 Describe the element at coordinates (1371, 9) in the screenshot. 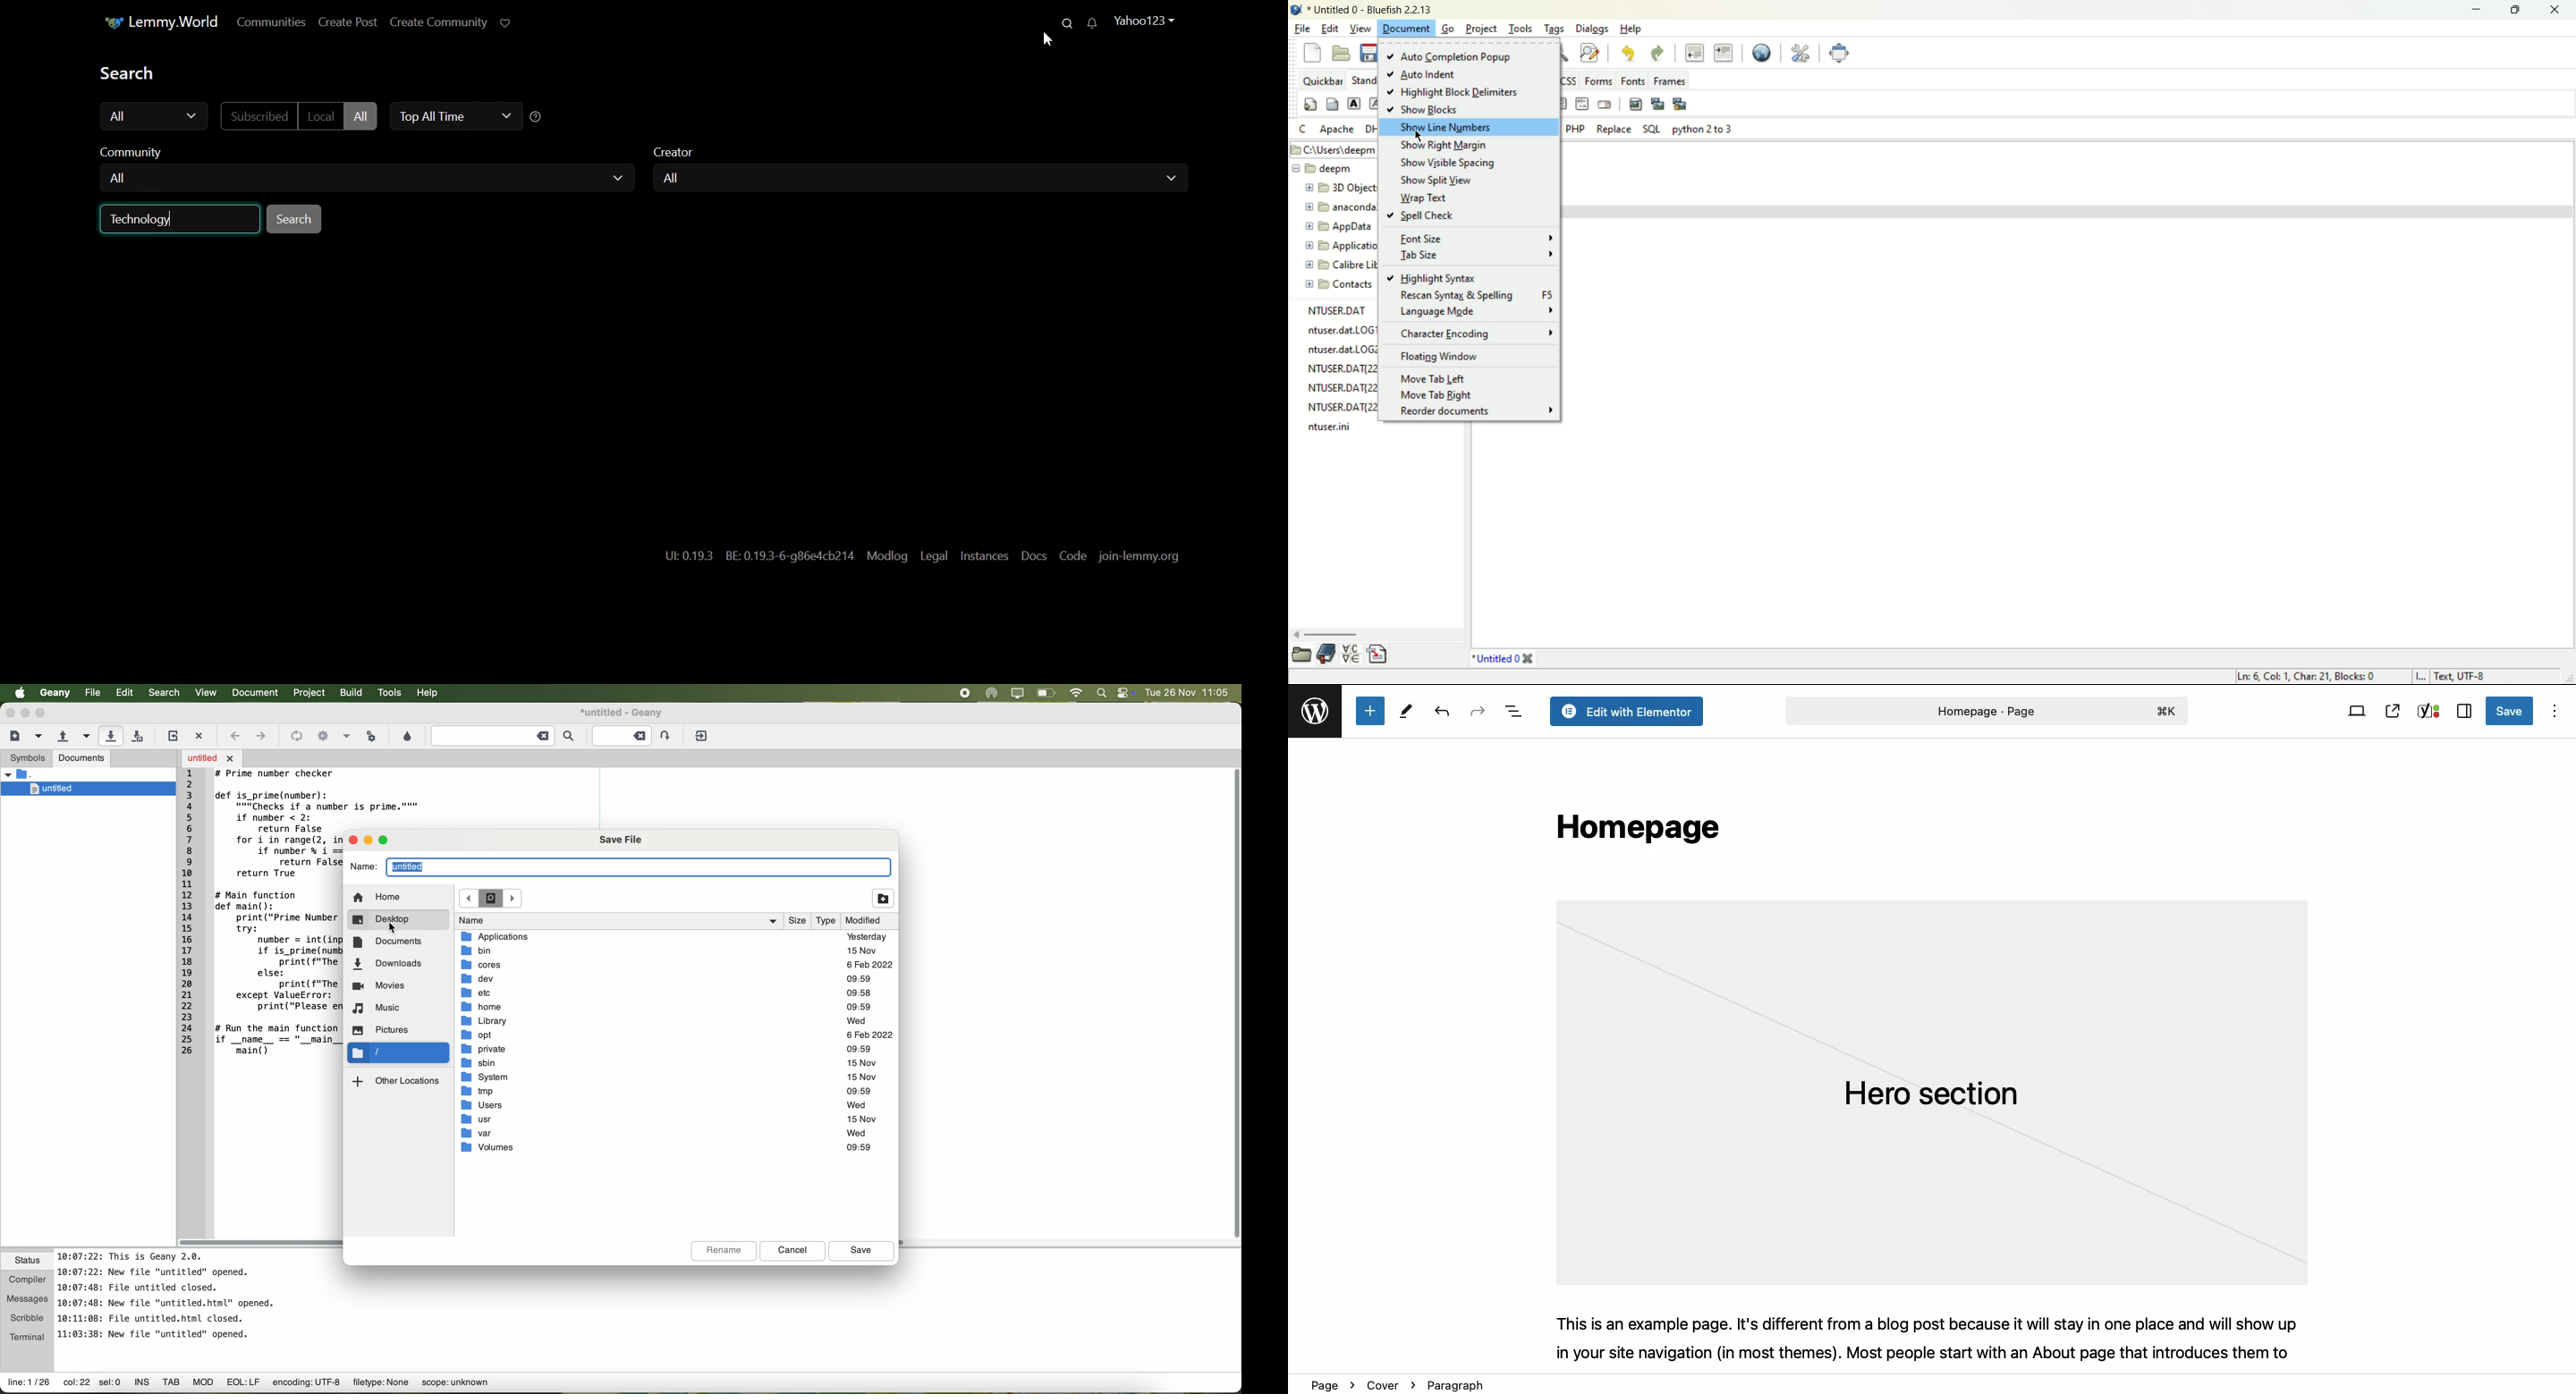

I see `title` at that location.